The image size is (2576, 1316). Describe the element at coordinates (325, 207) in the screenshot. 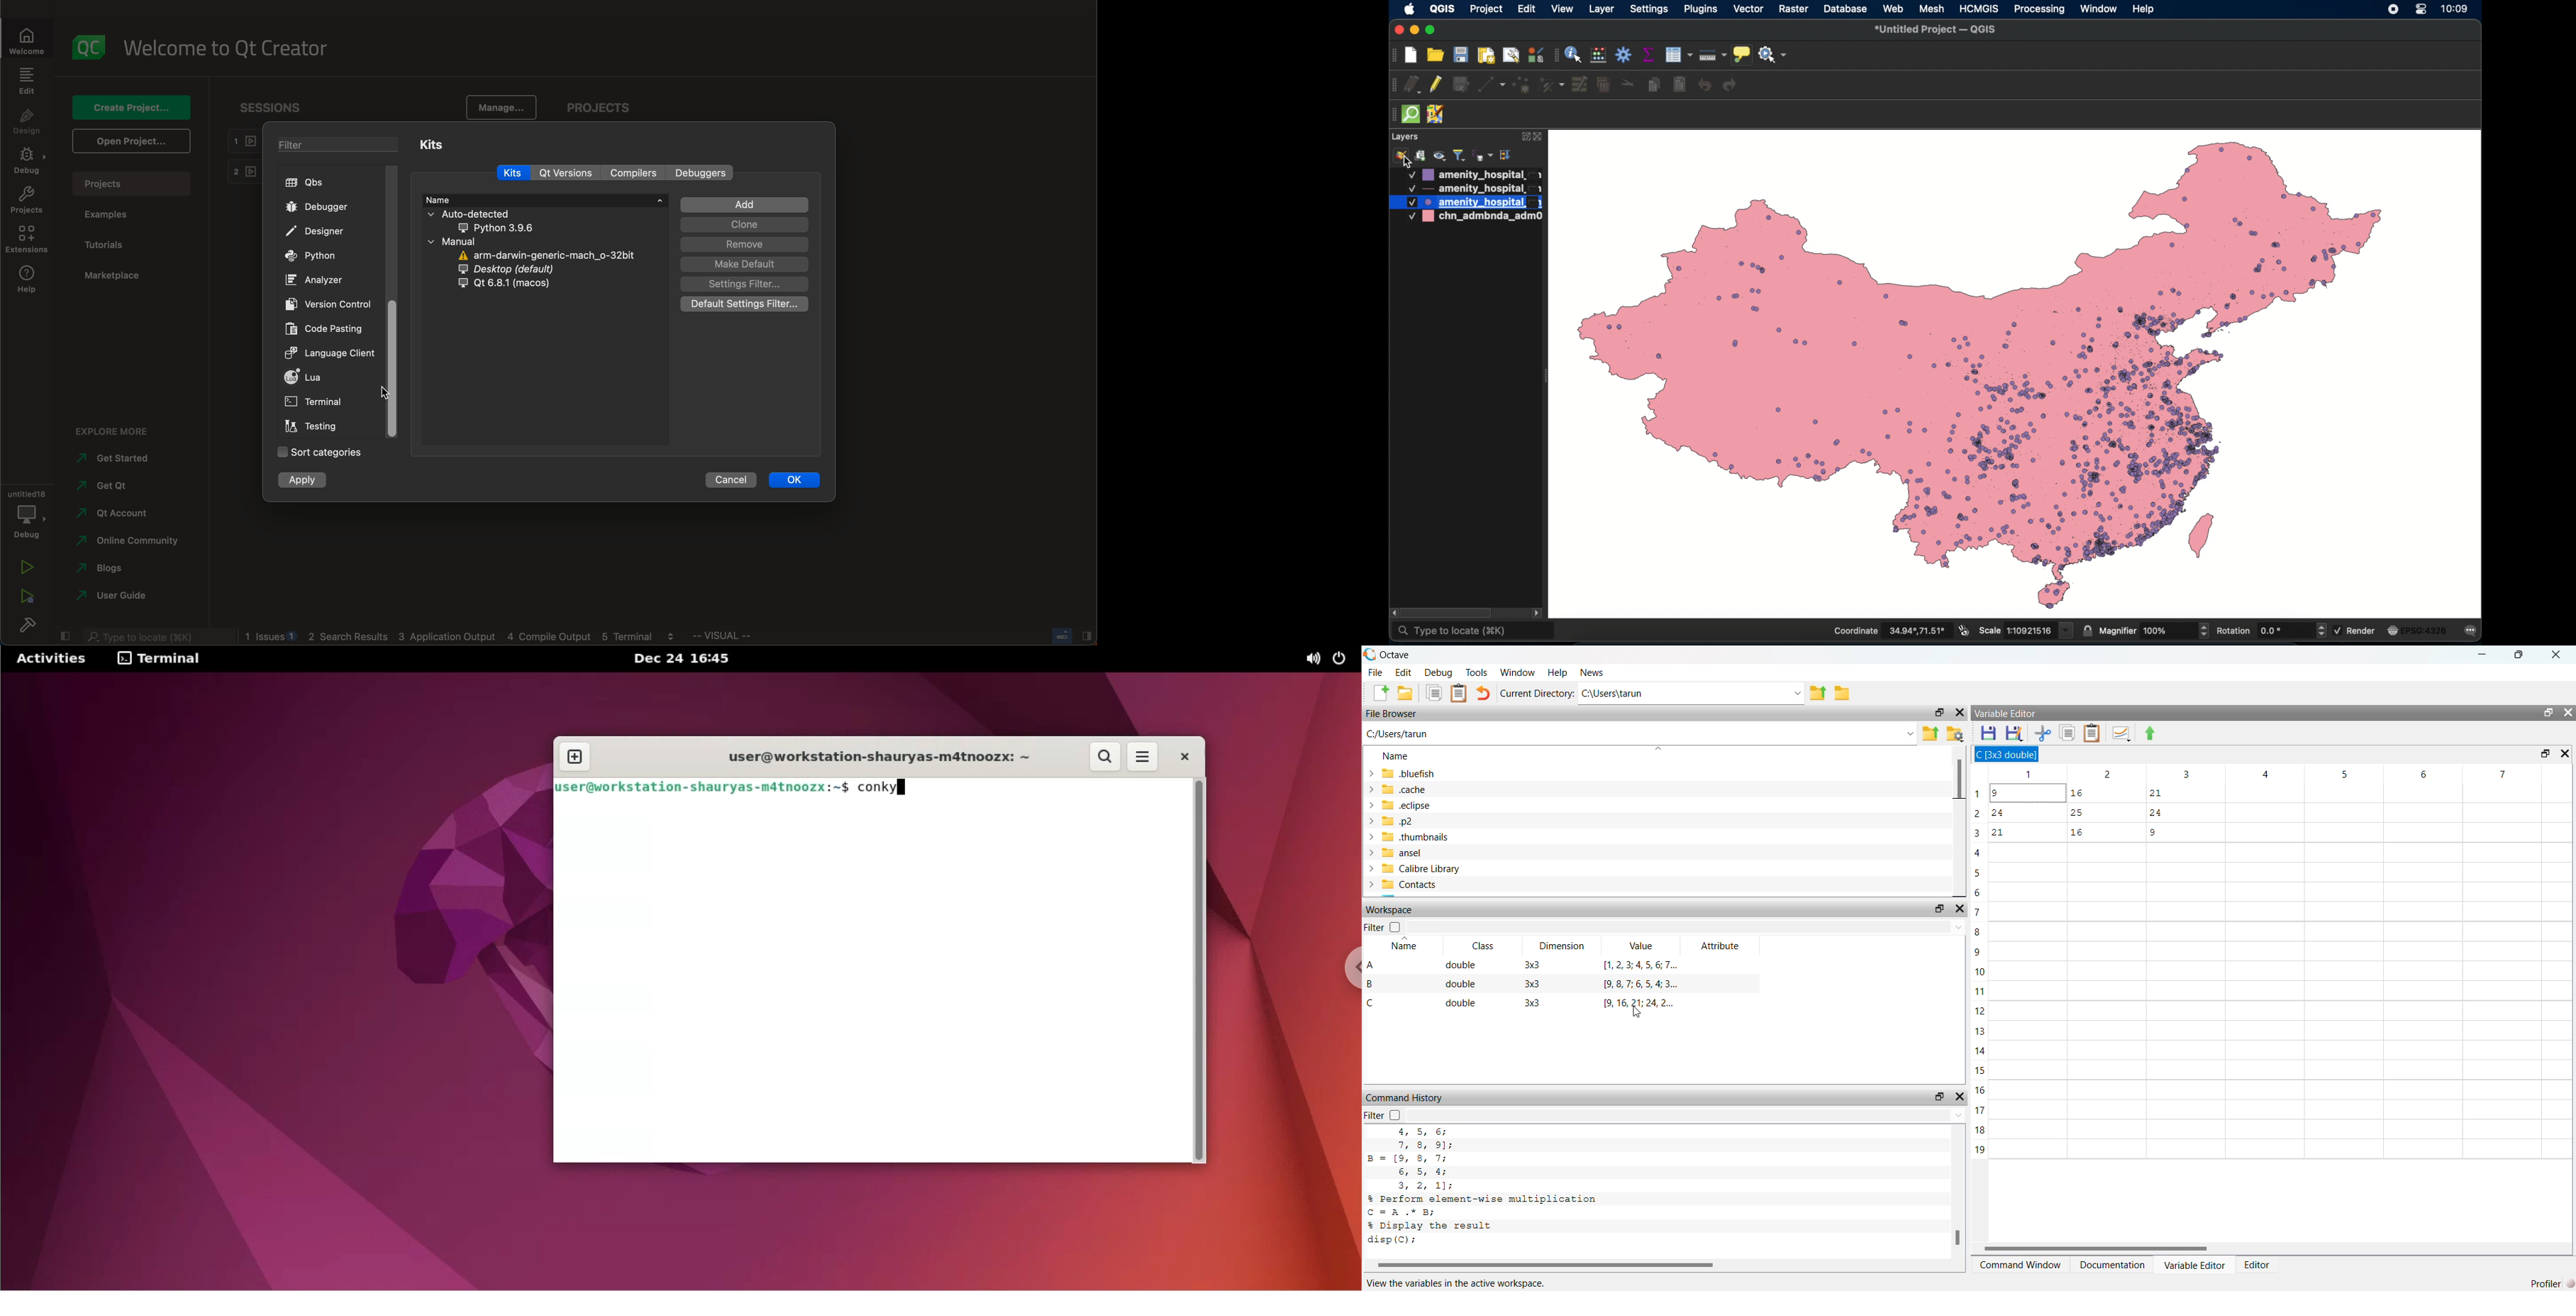

I see `debugger` at that location.